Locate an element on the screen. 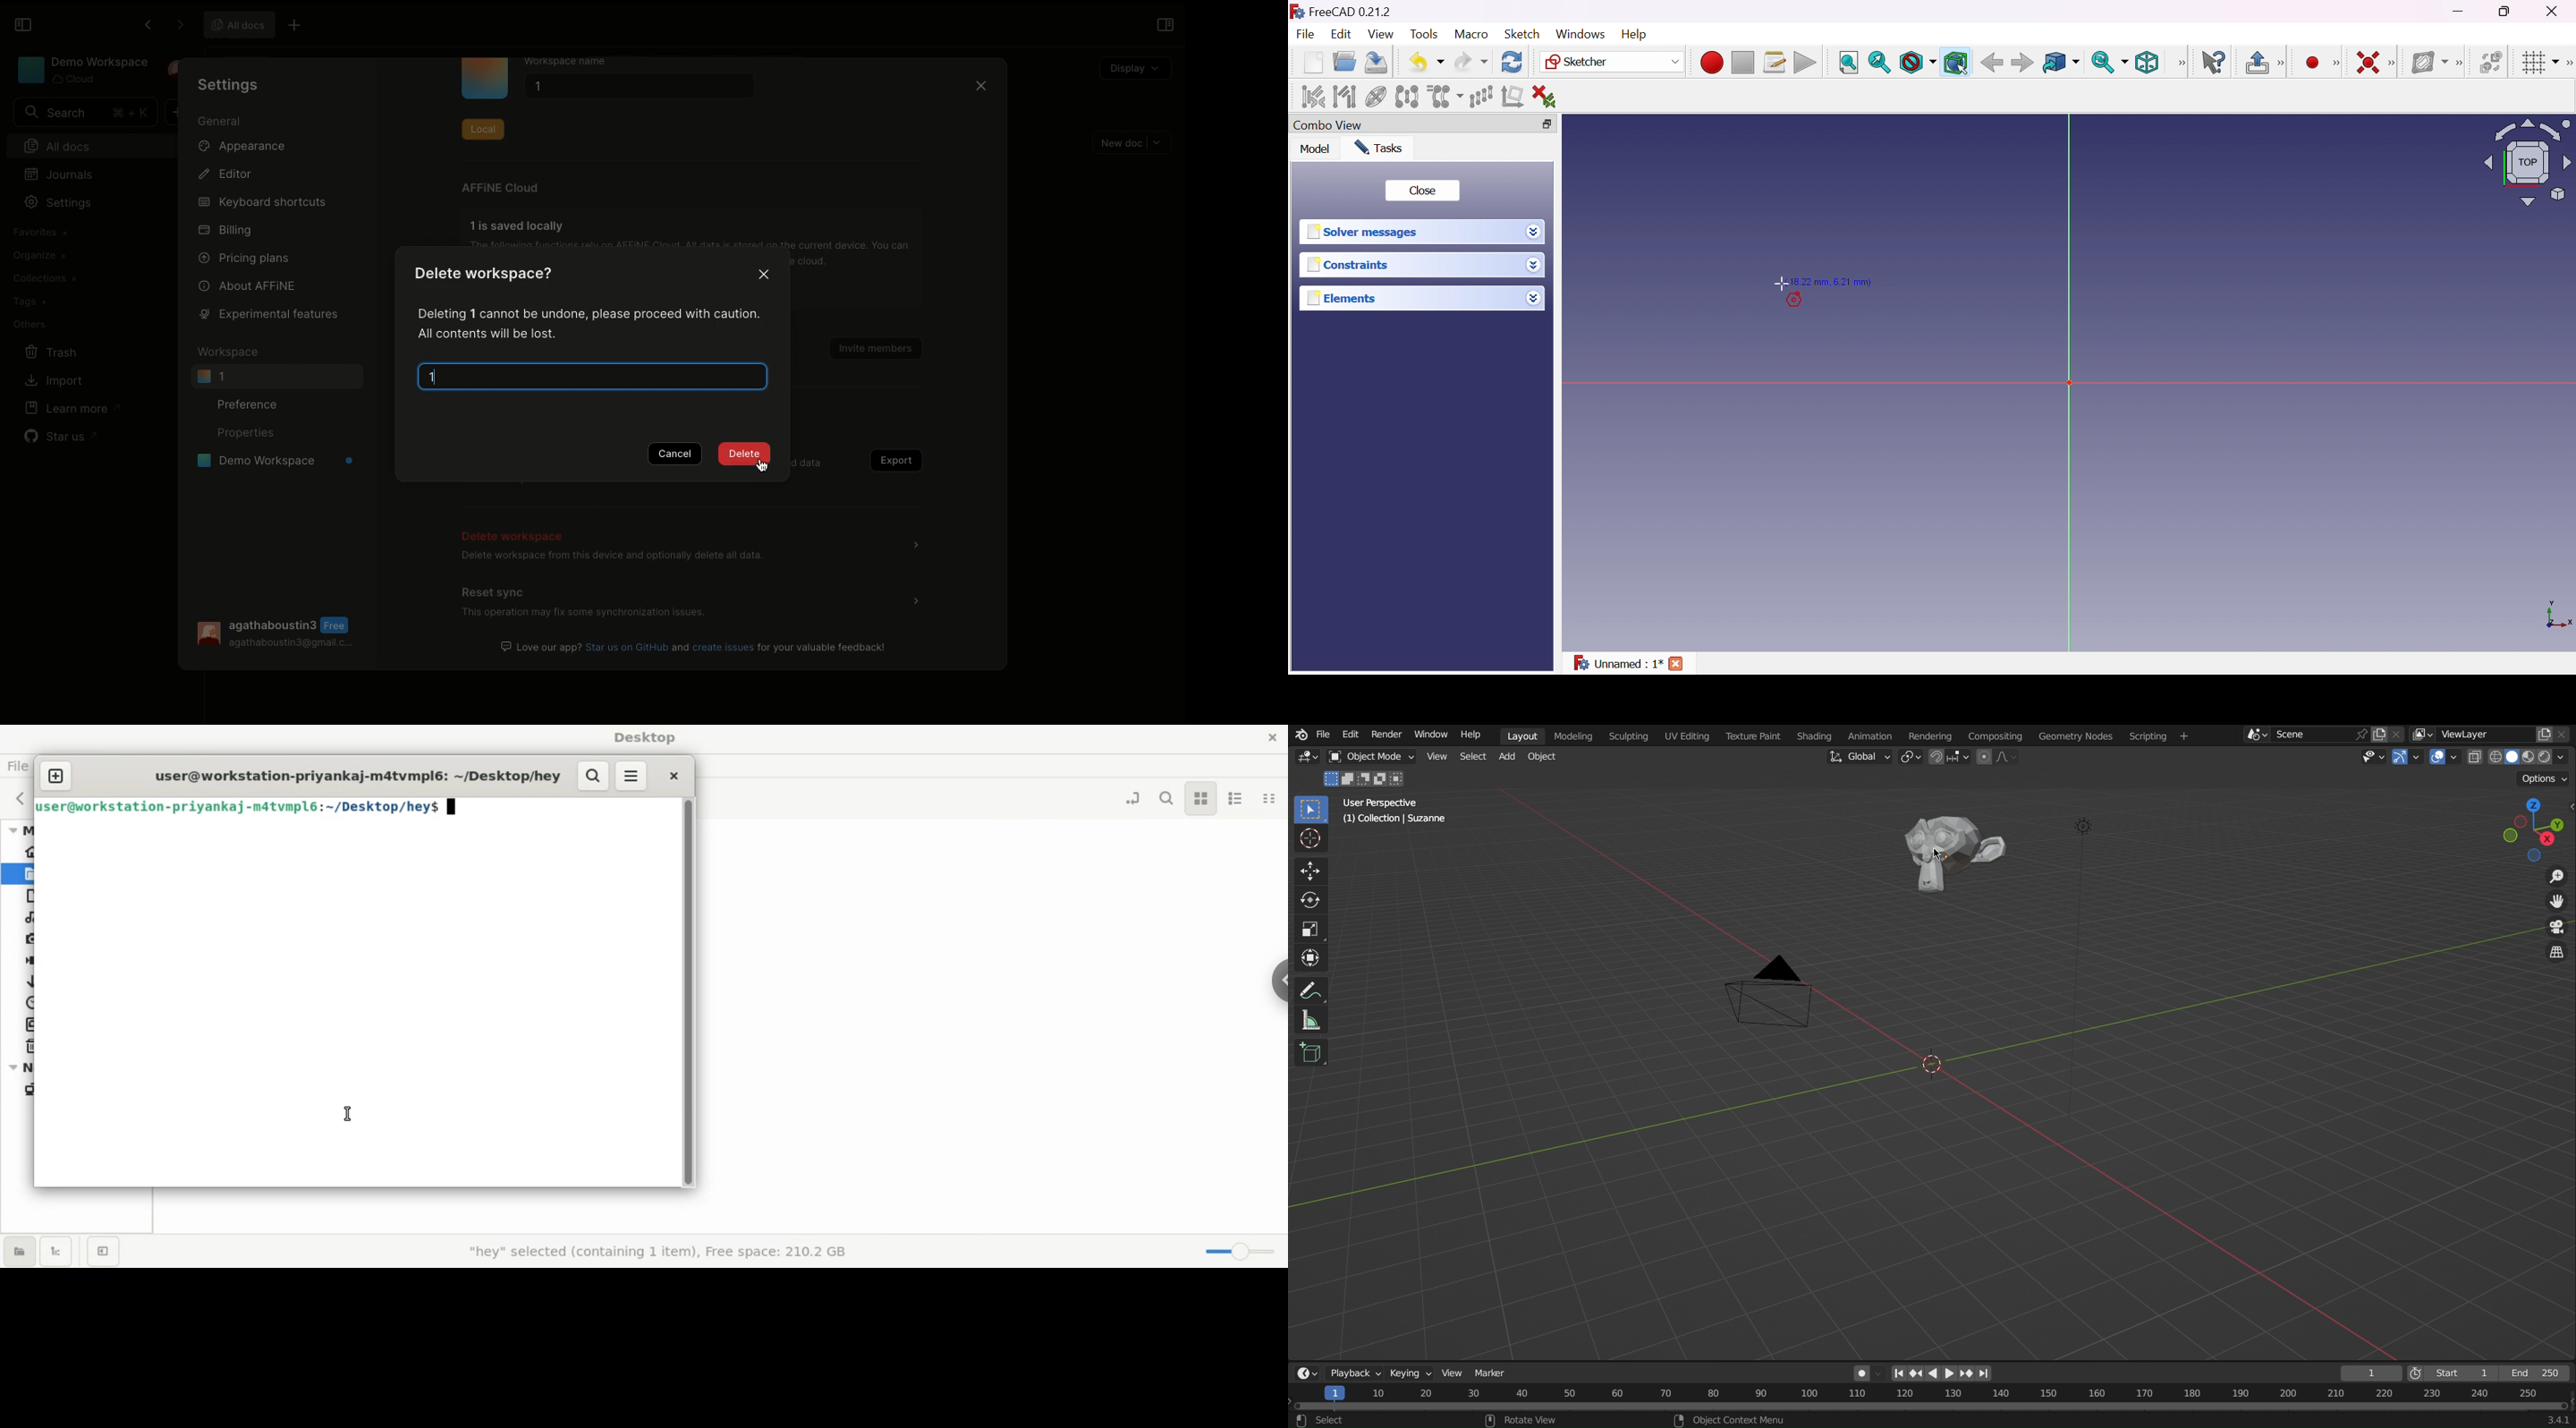 Image resolution: width=2576 pixels, height=1428 pixels. Go to linked object is located at coordinates (2061, 64).